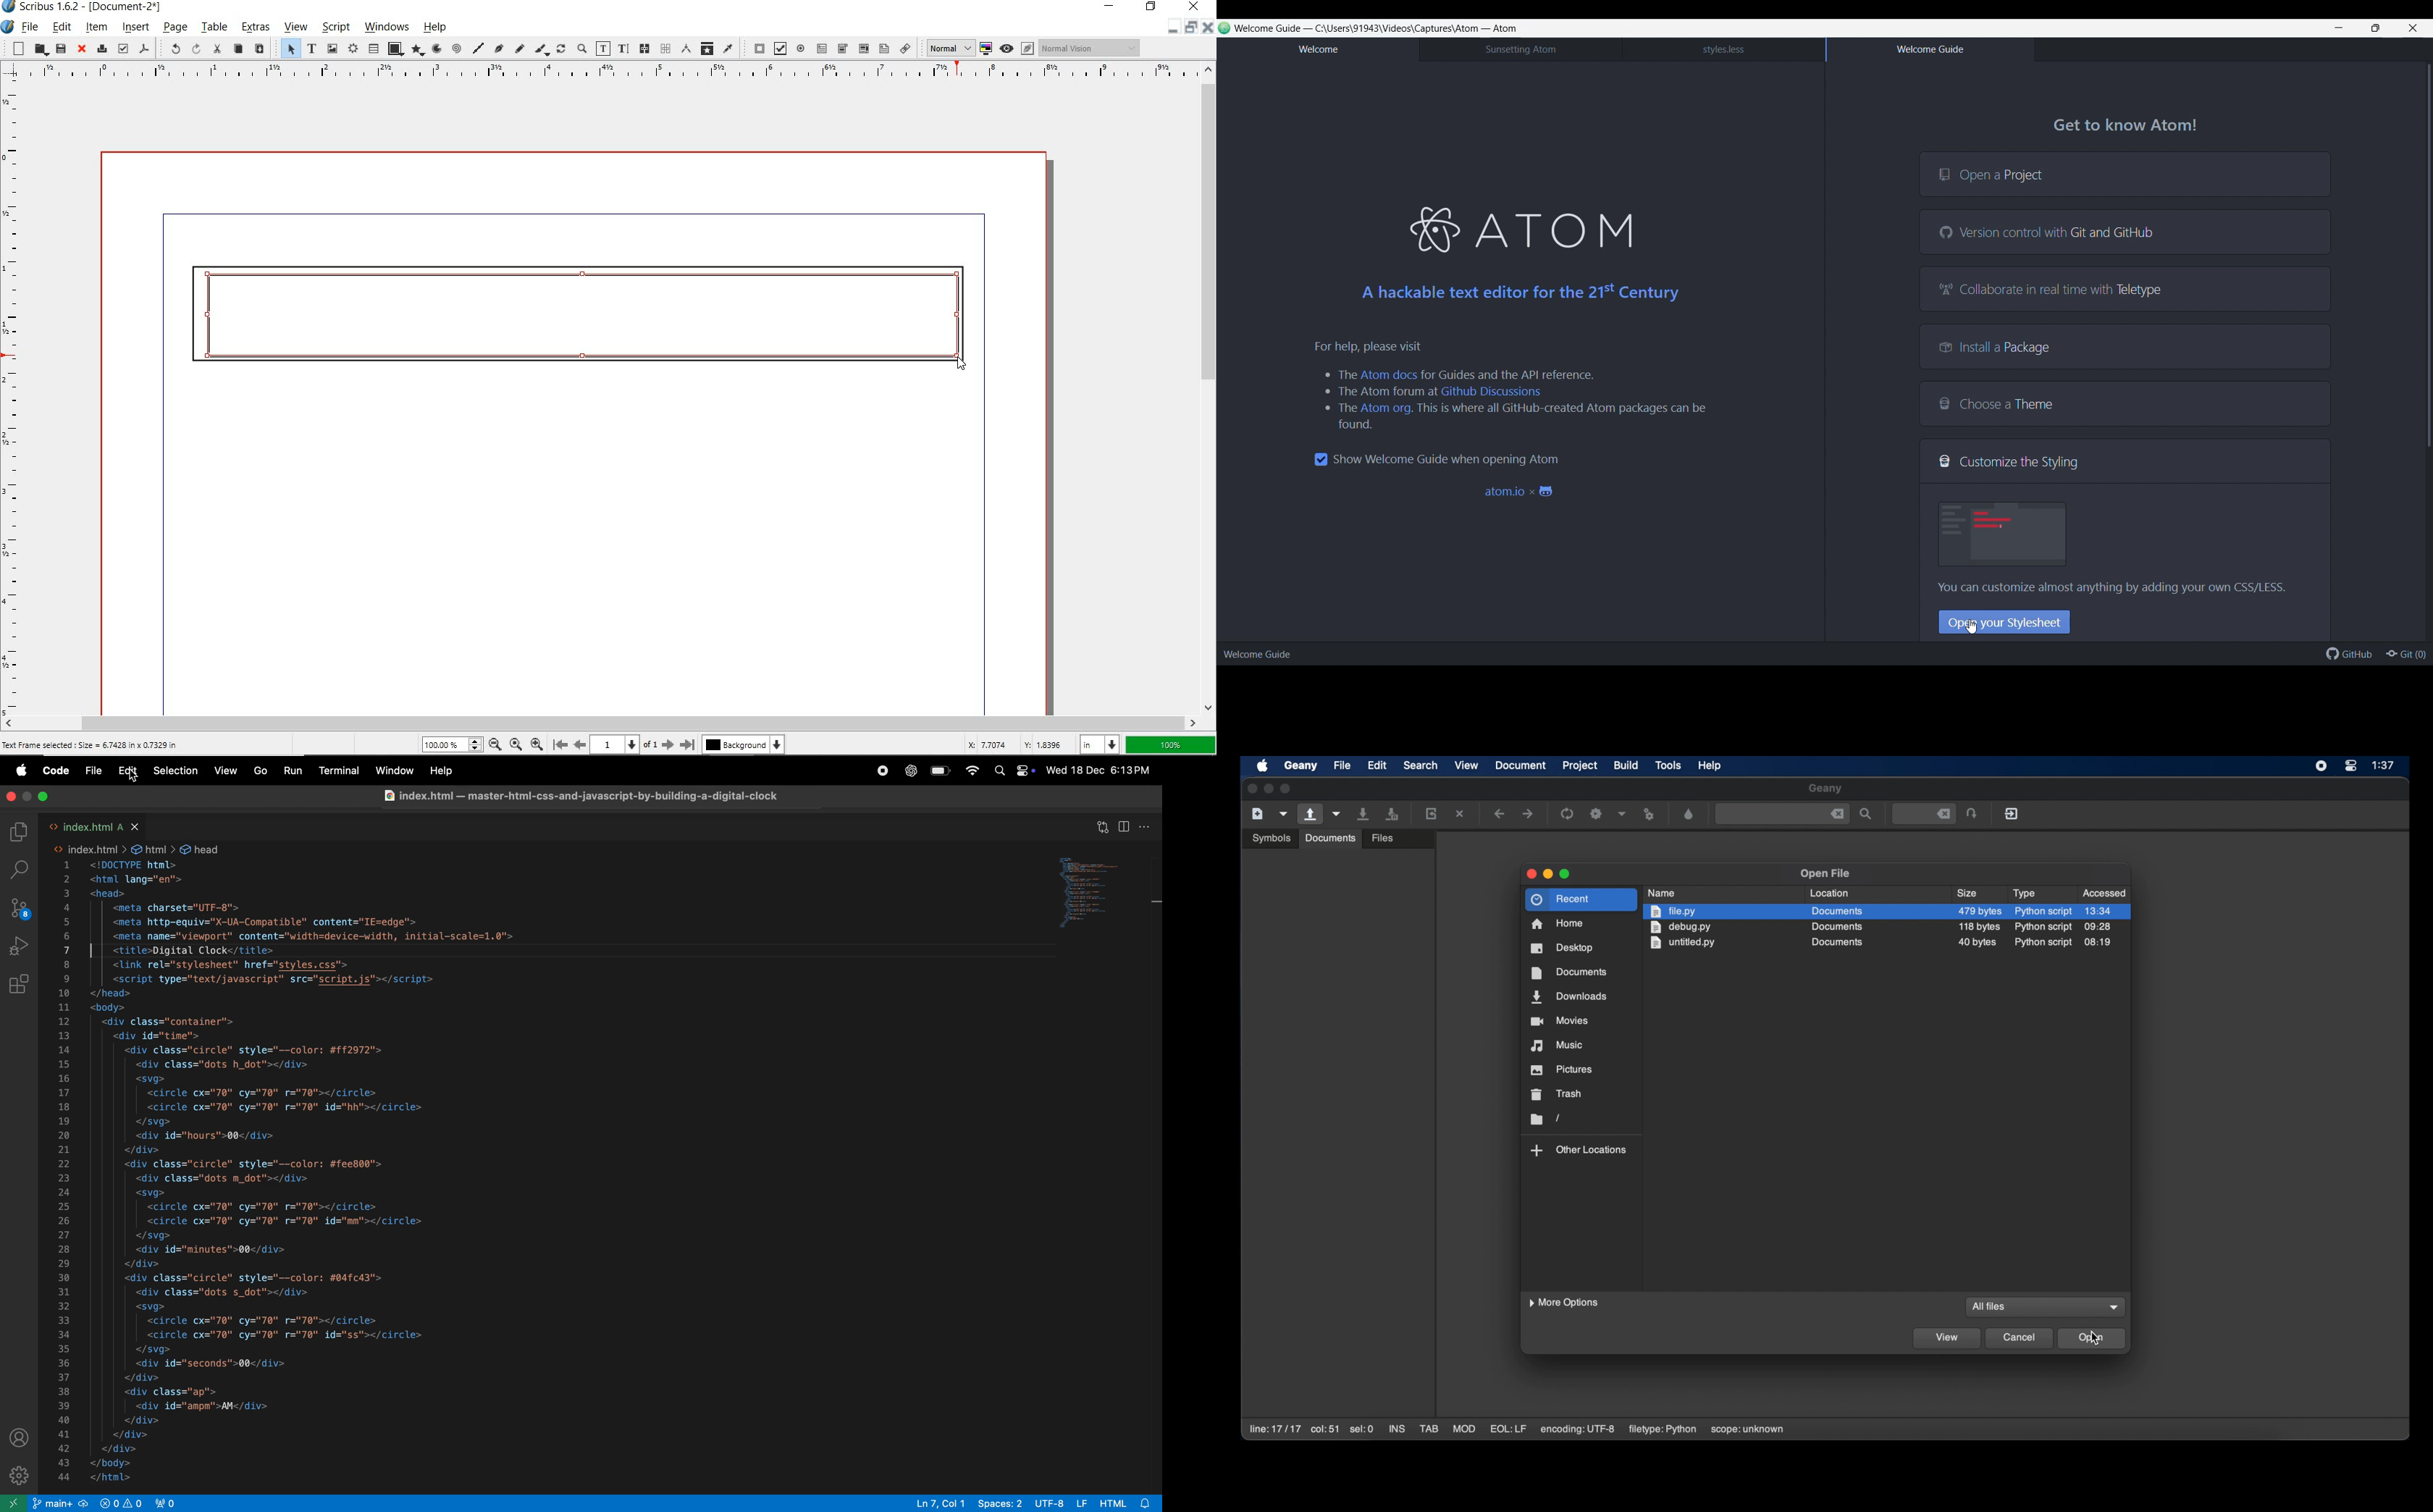 Image resolution: width=2436 pixels, height=1512 pixels. I want to click on pdf combo box, so click(842, 49).